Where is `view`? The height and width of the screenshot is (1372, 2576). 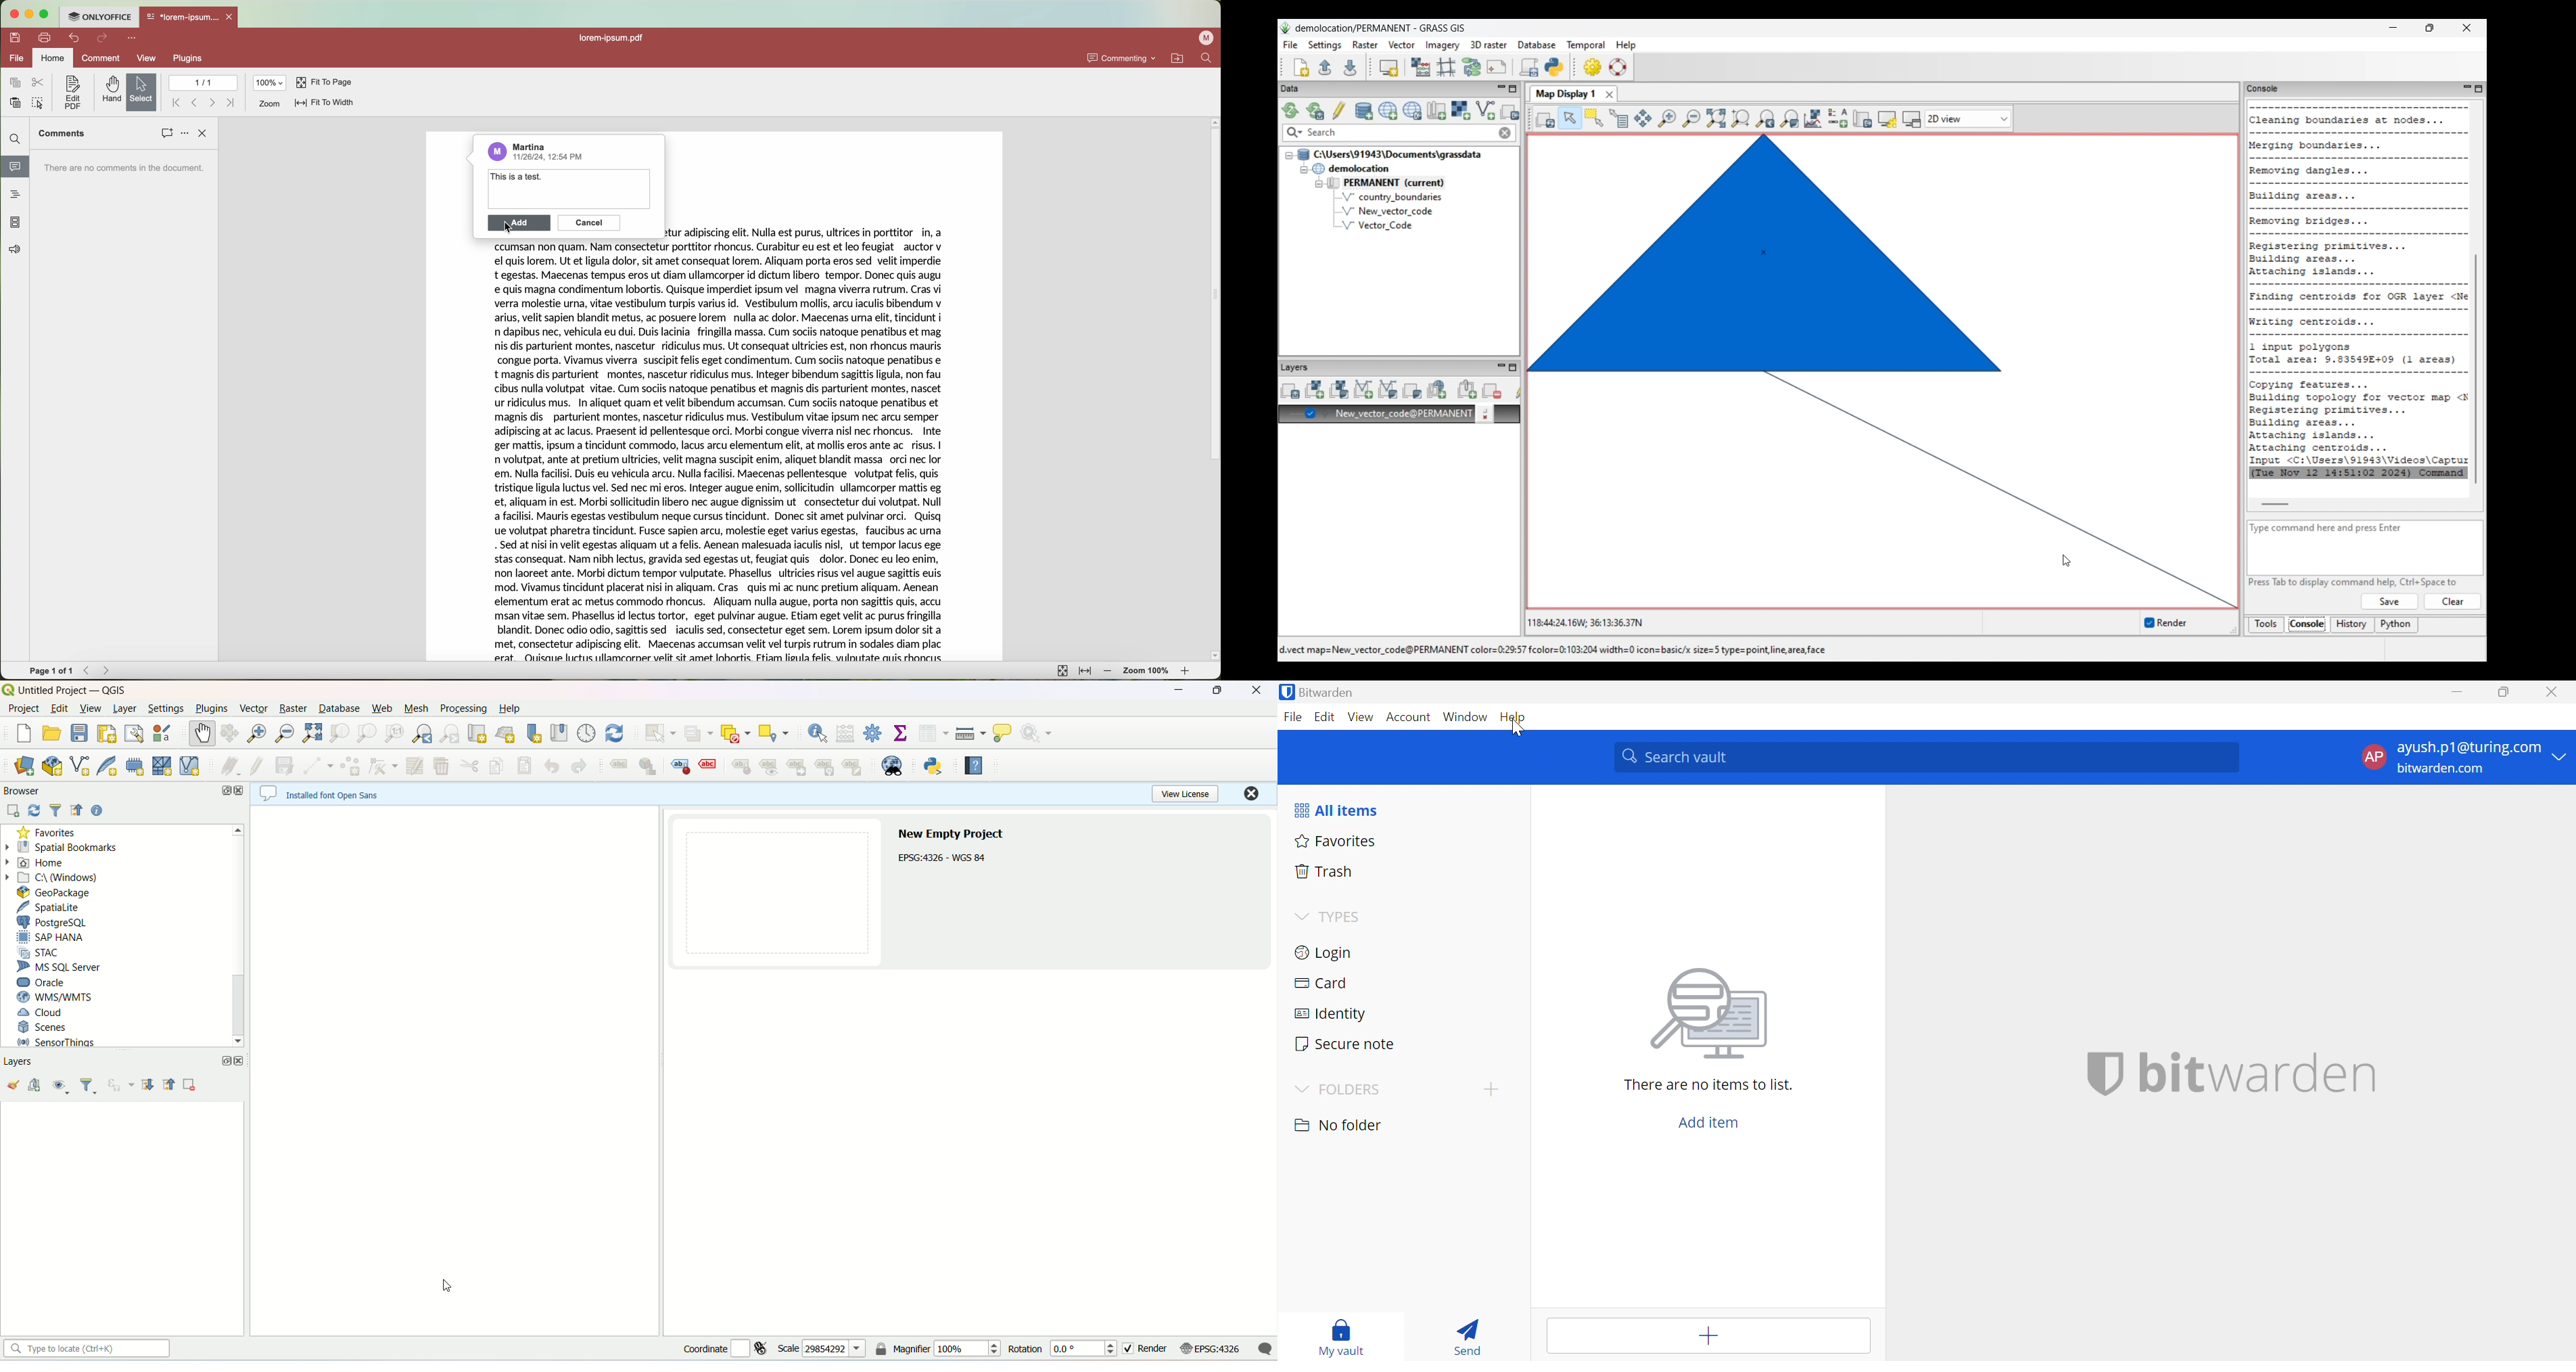
view is located at coordinates (148, 58).